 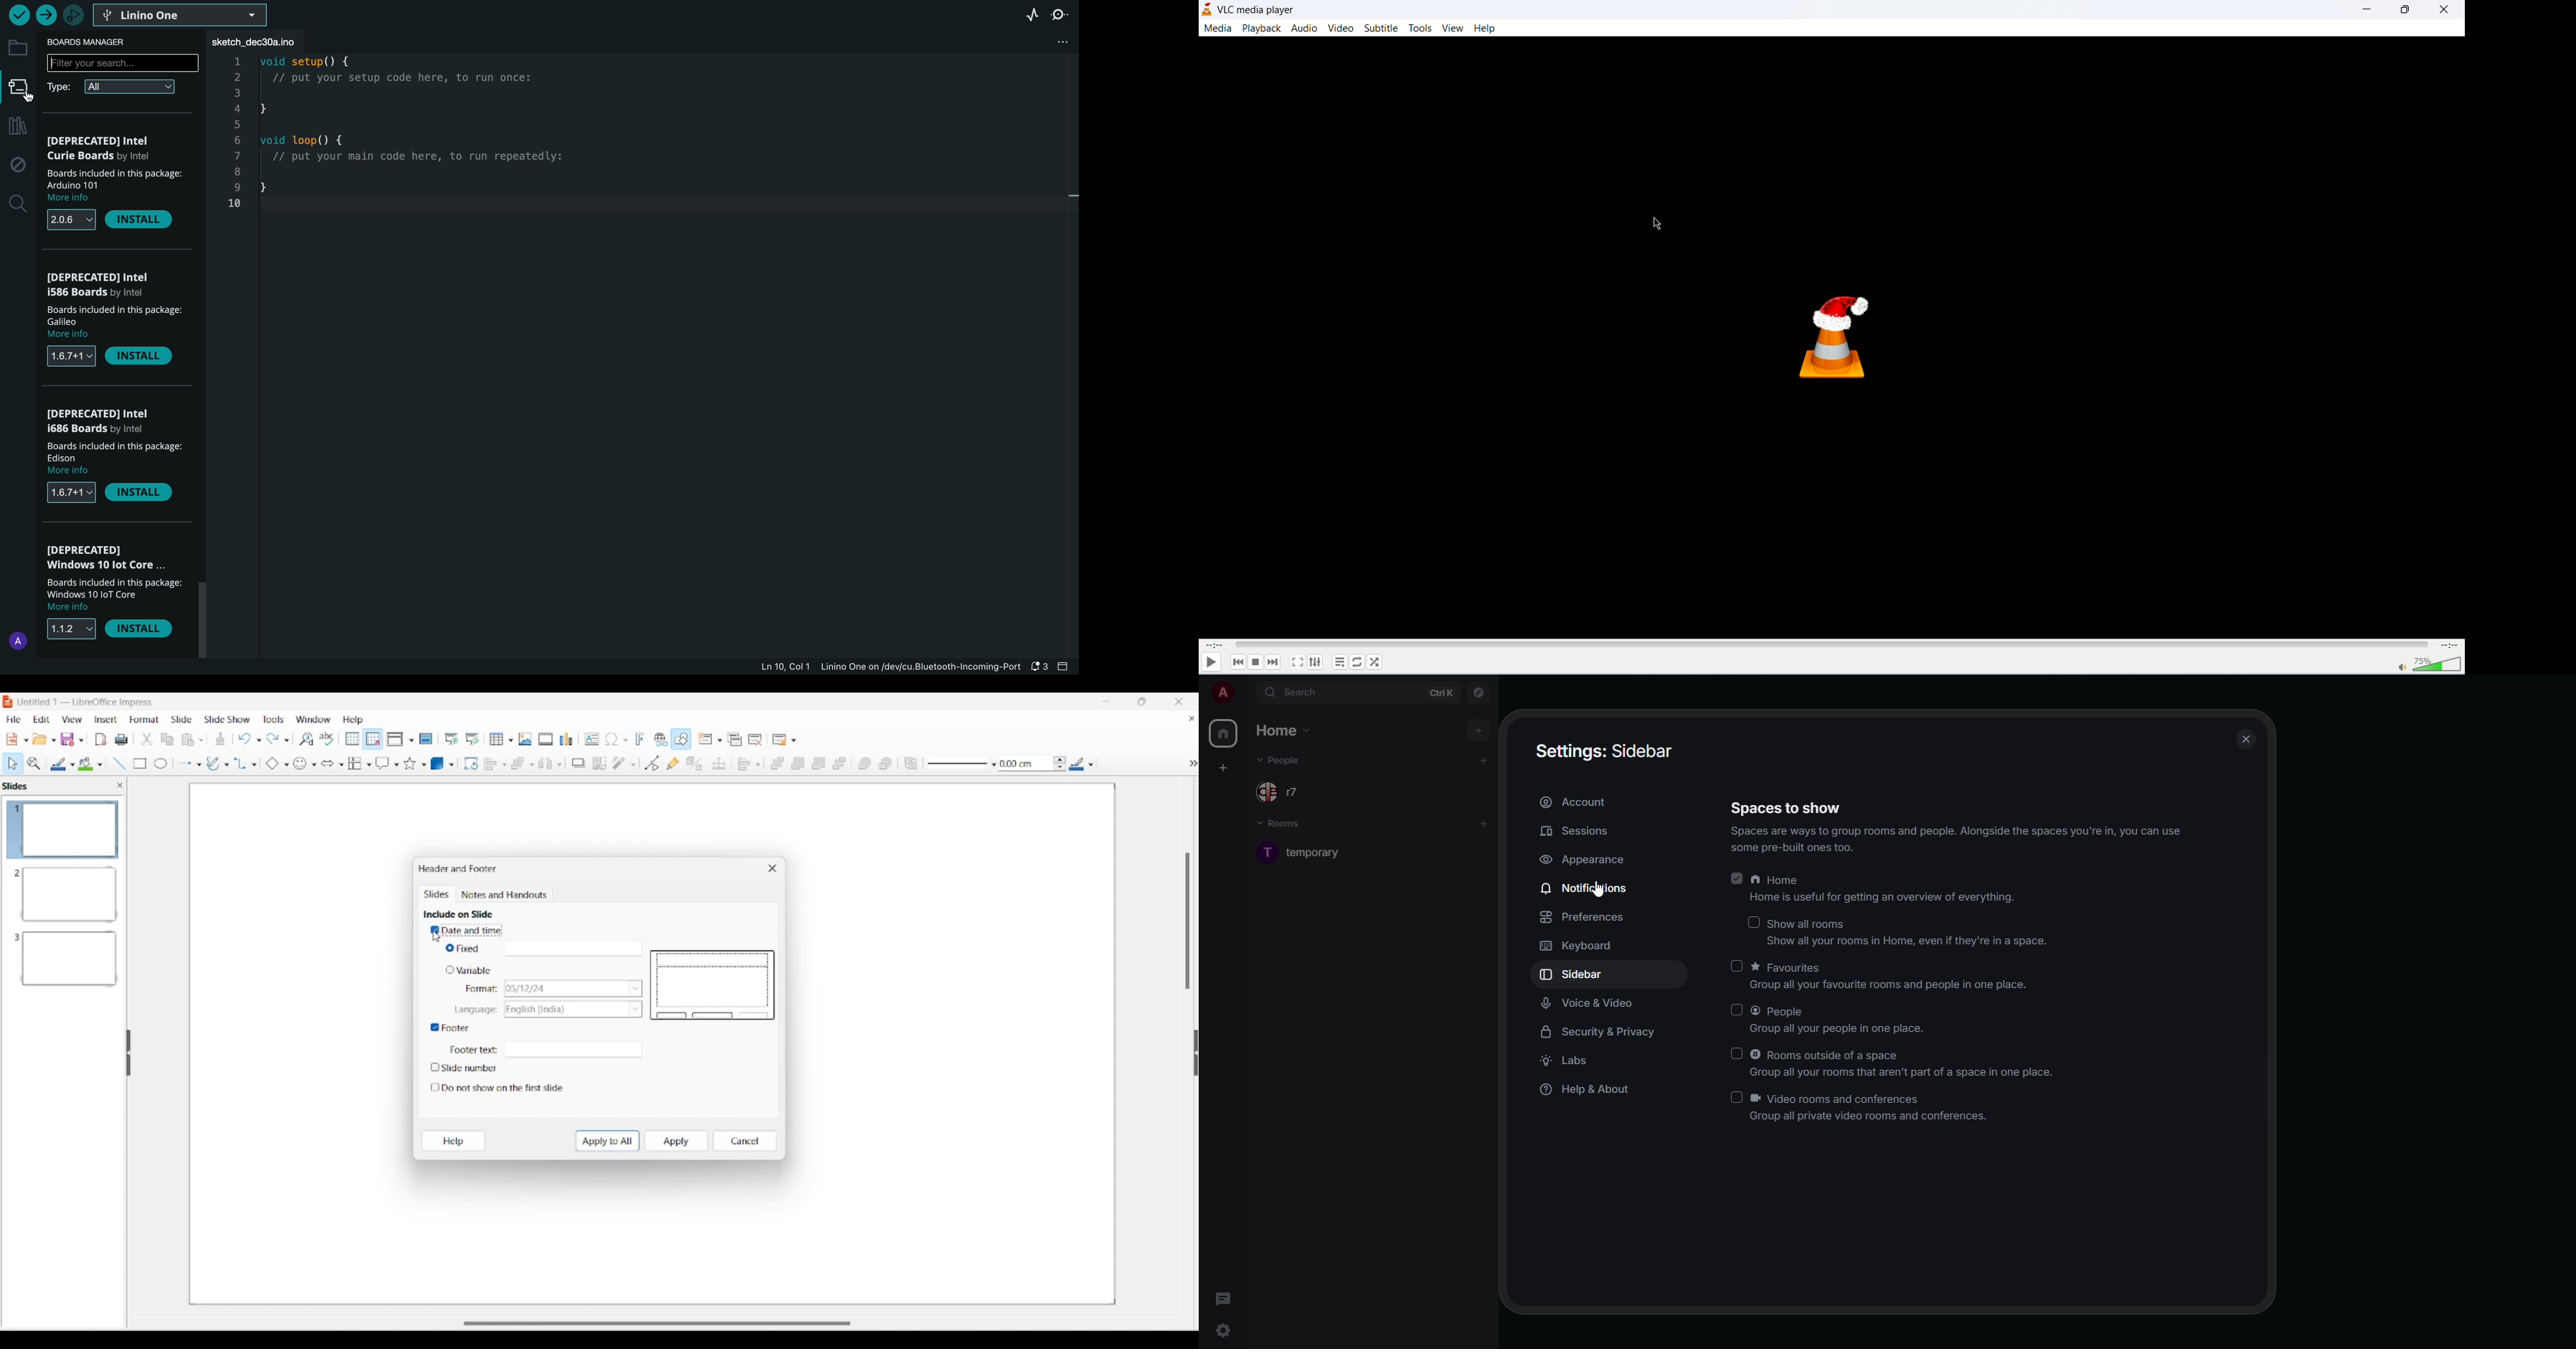 I want to click on Redo options, so click(x=278, y=738).